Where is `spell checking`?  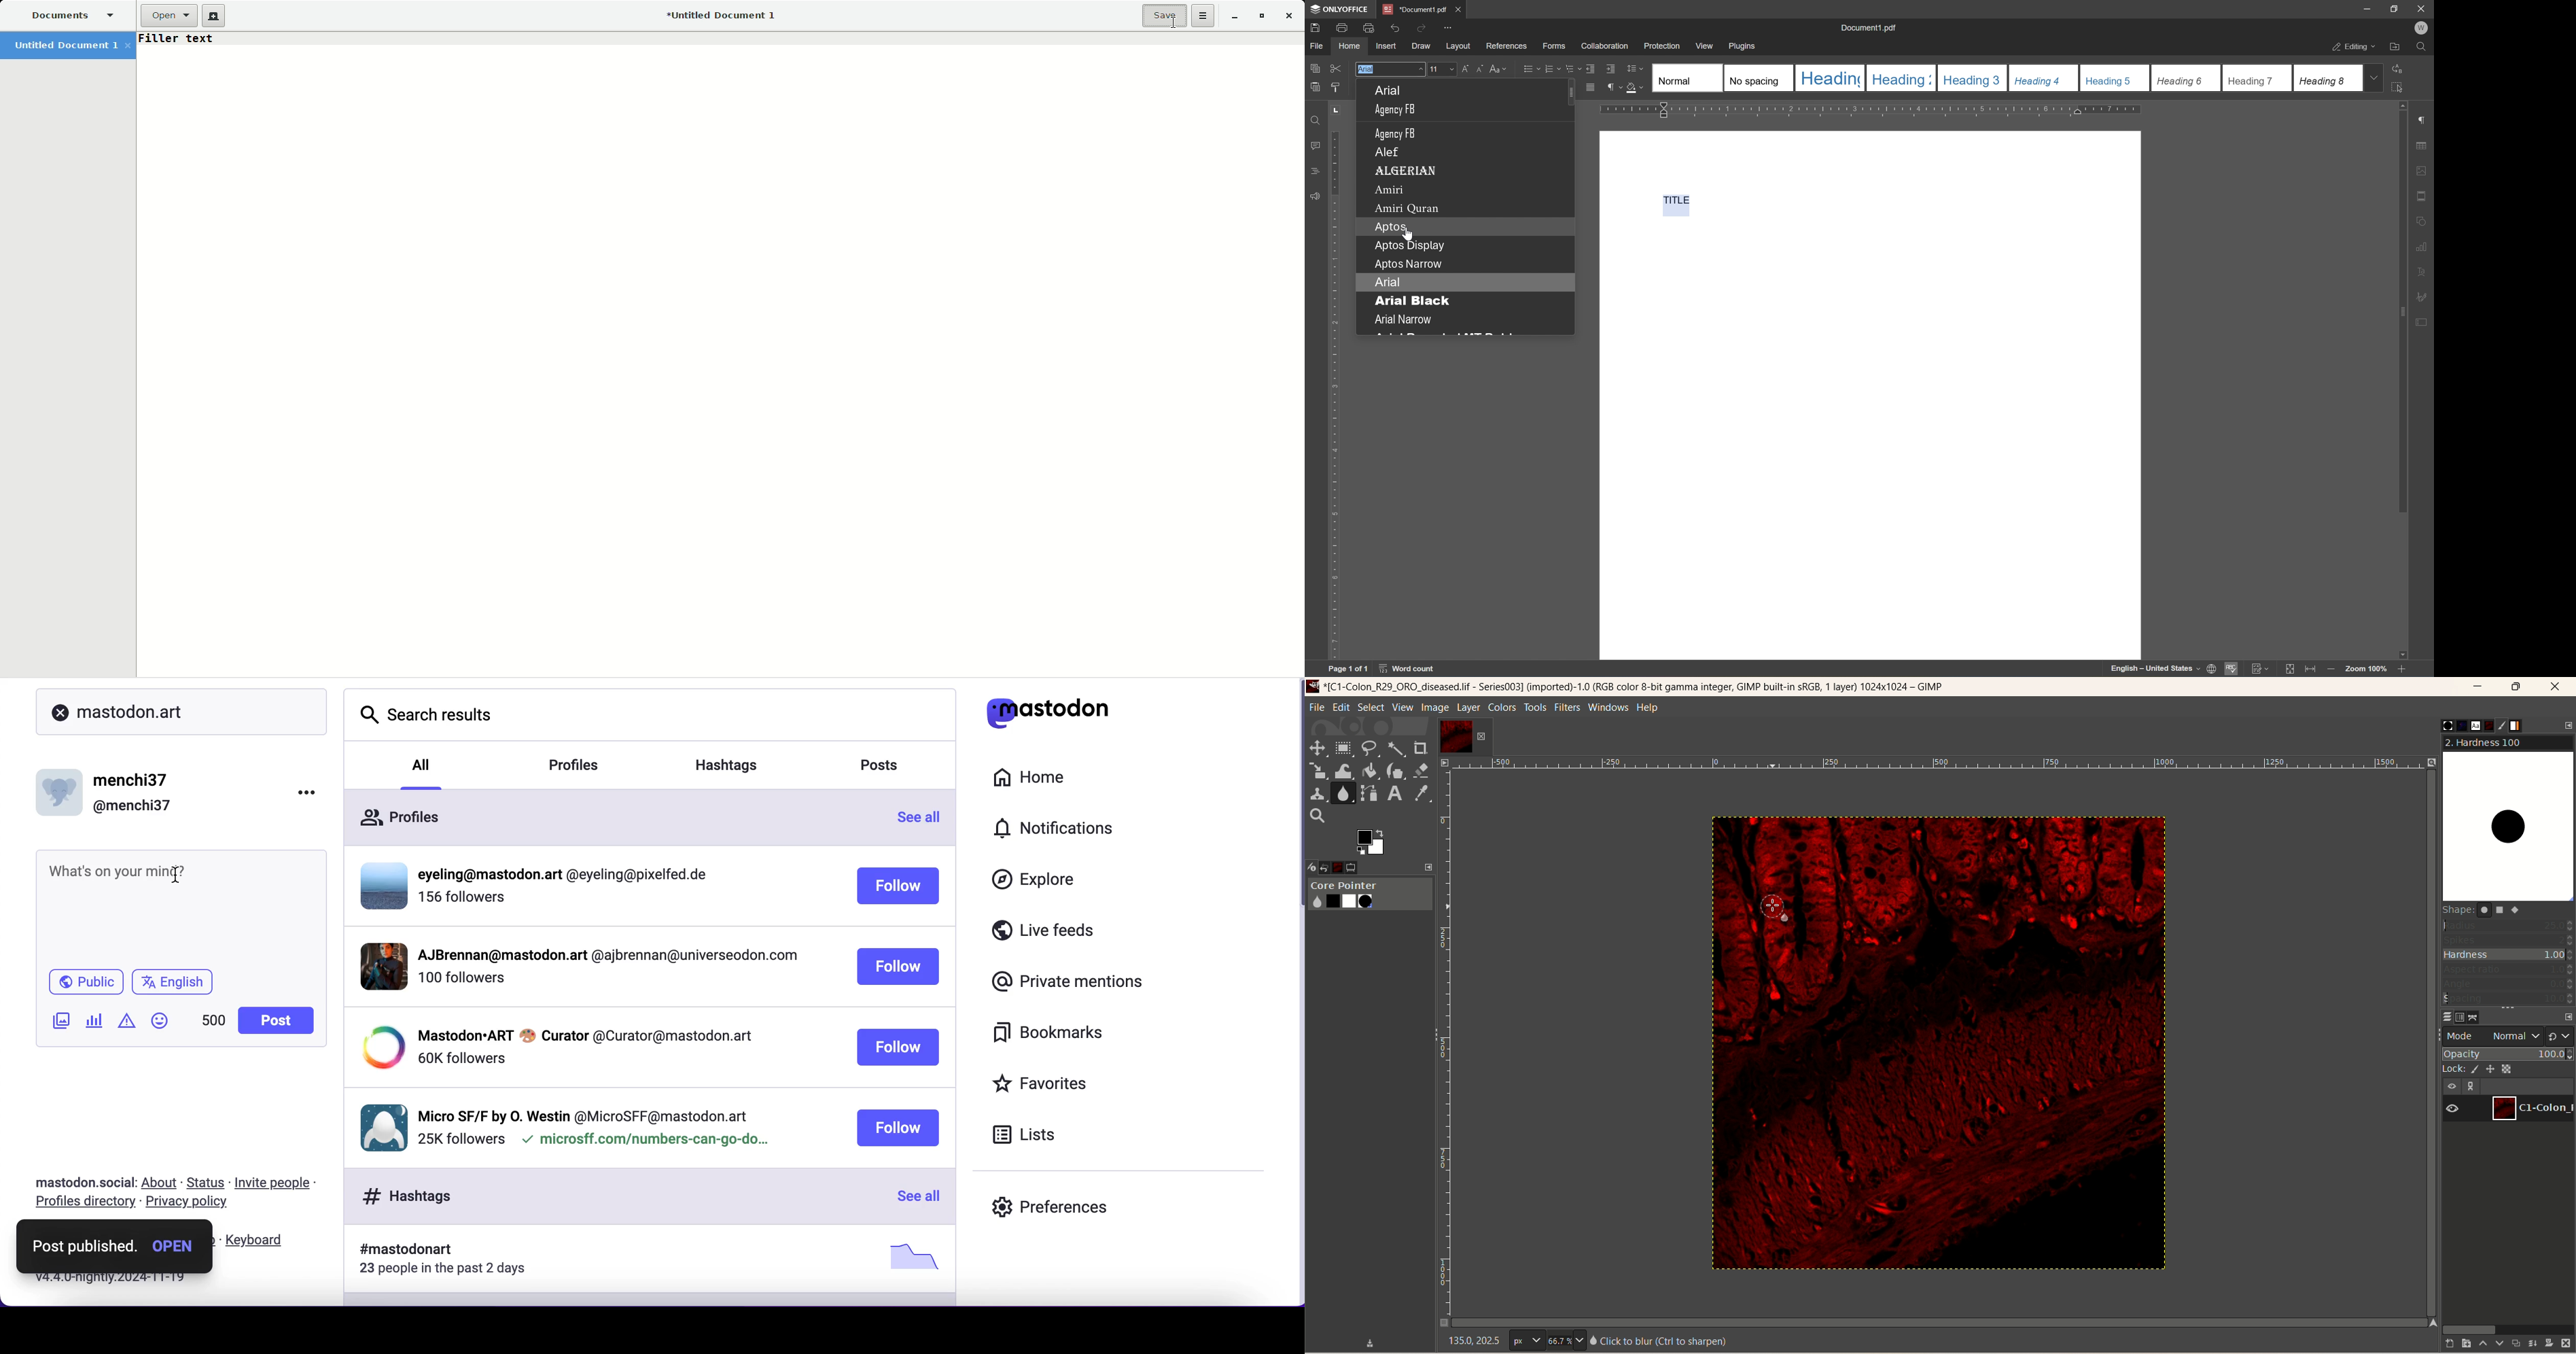 spell checking is located at coordinates (2233, 669).